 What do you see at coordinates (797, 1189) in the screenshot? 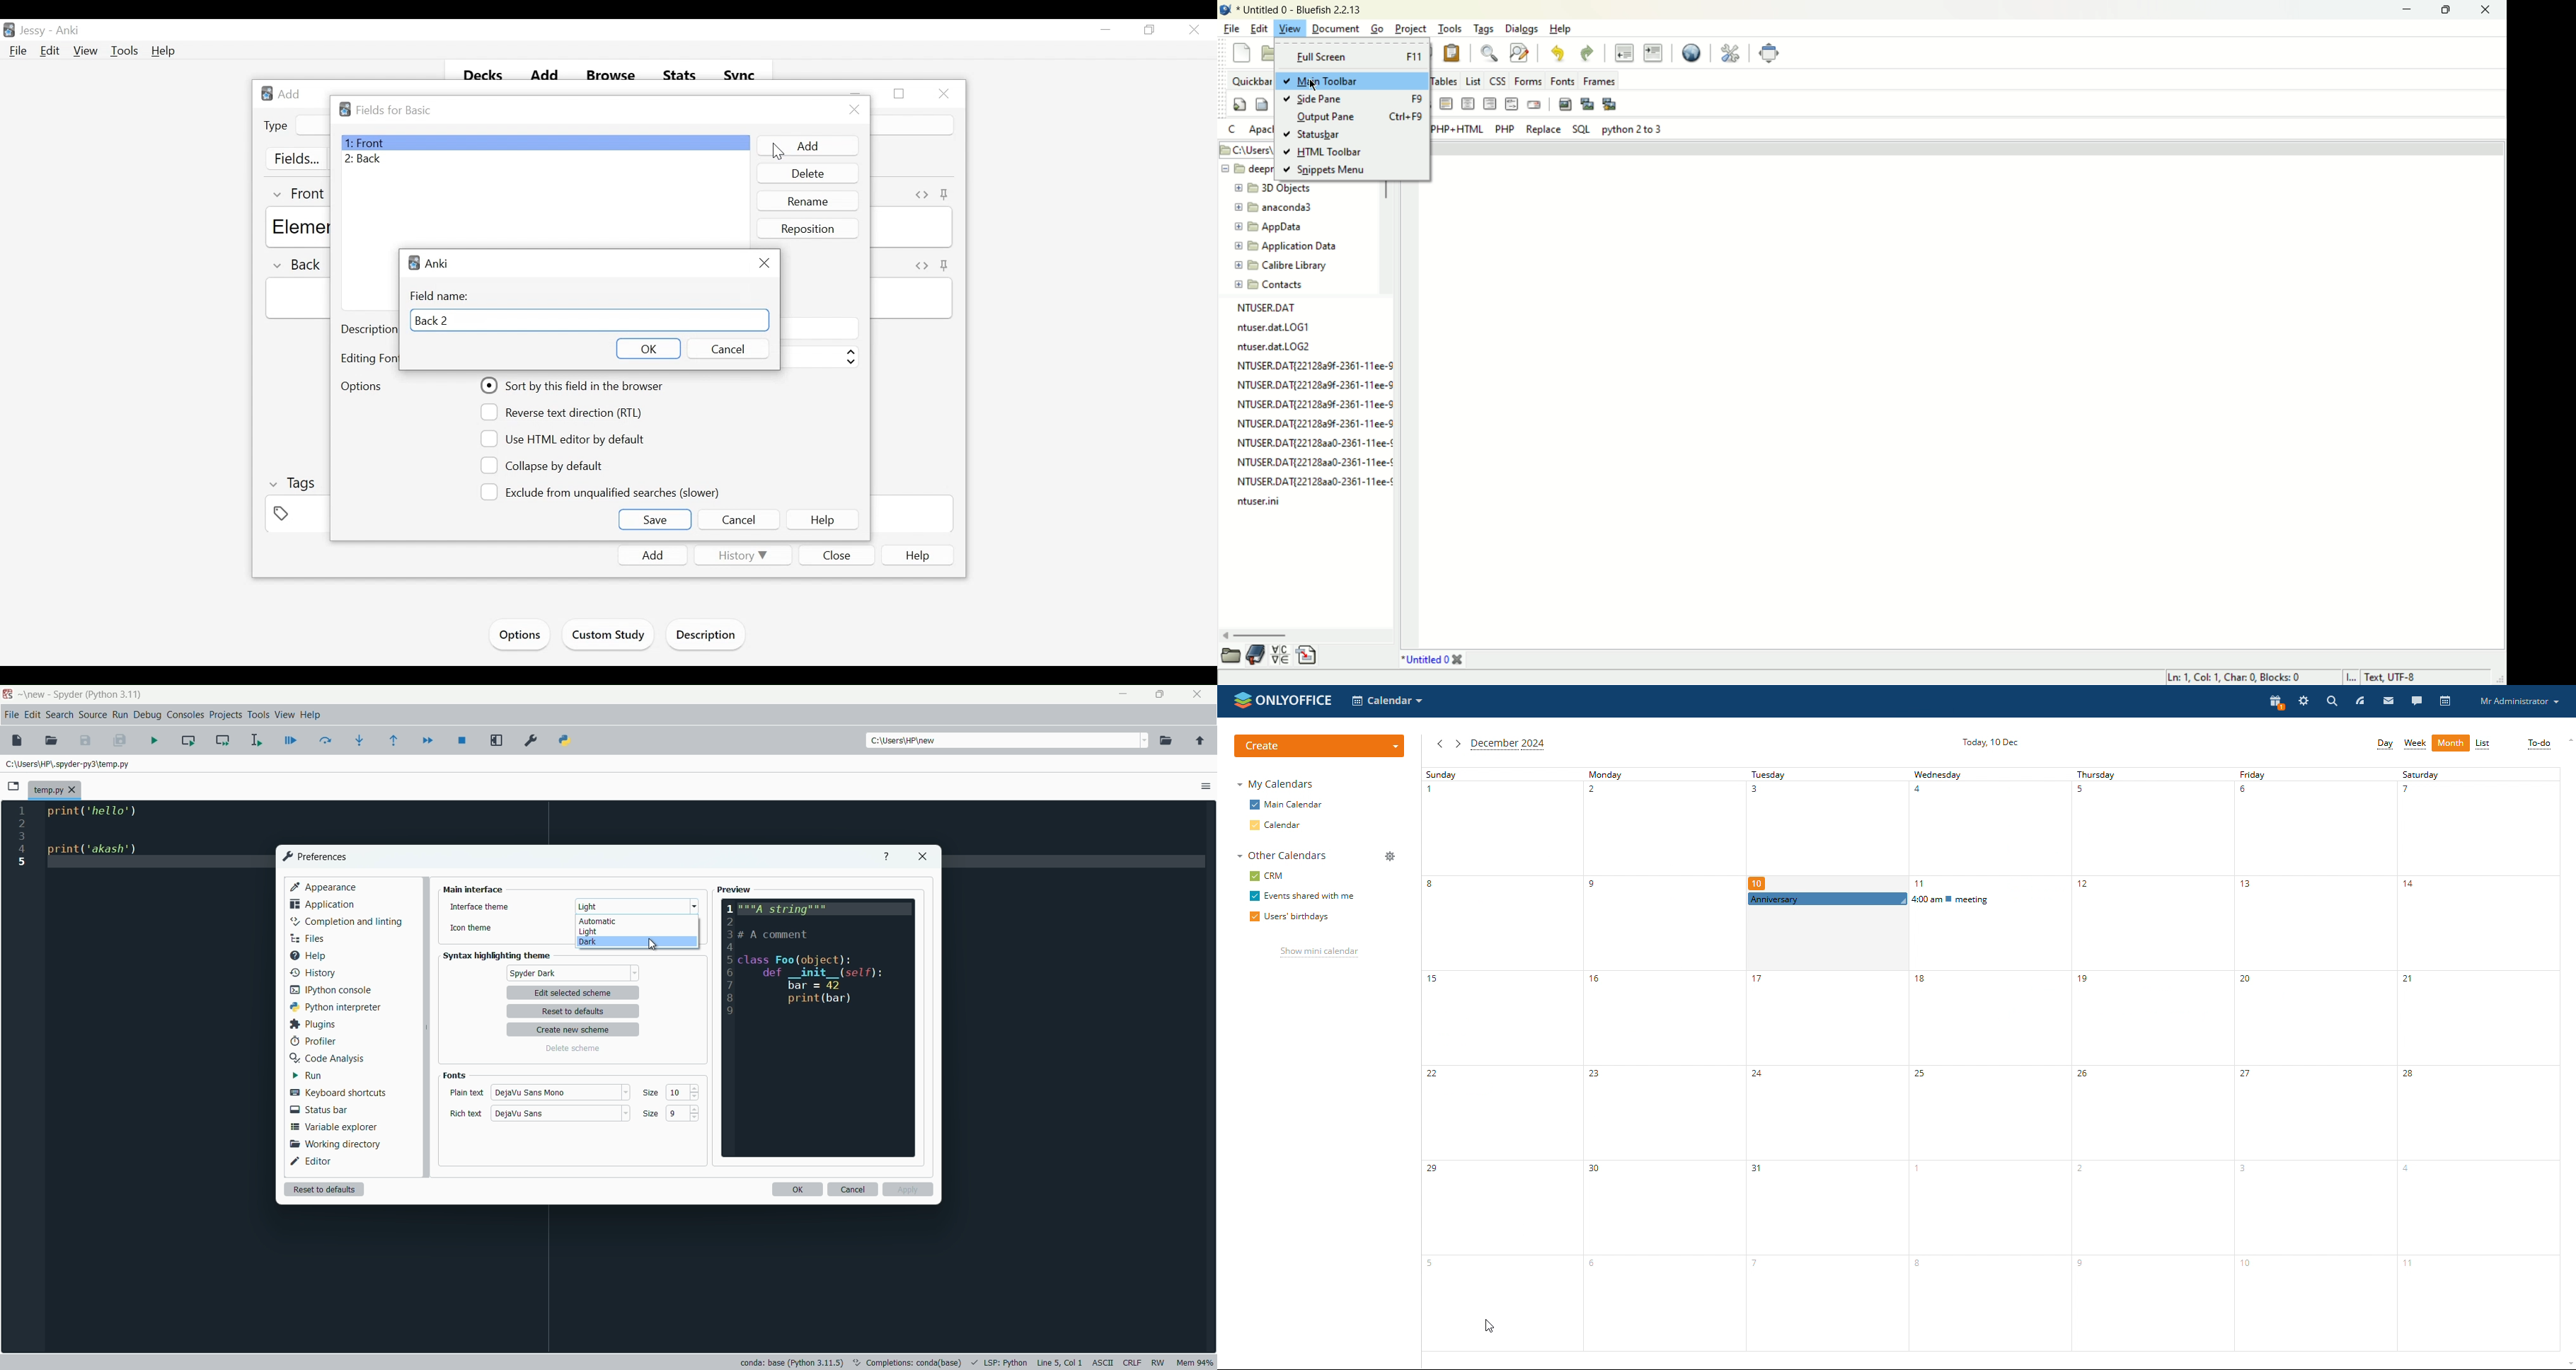
I see `ok` at bounding box center [797, 1189].